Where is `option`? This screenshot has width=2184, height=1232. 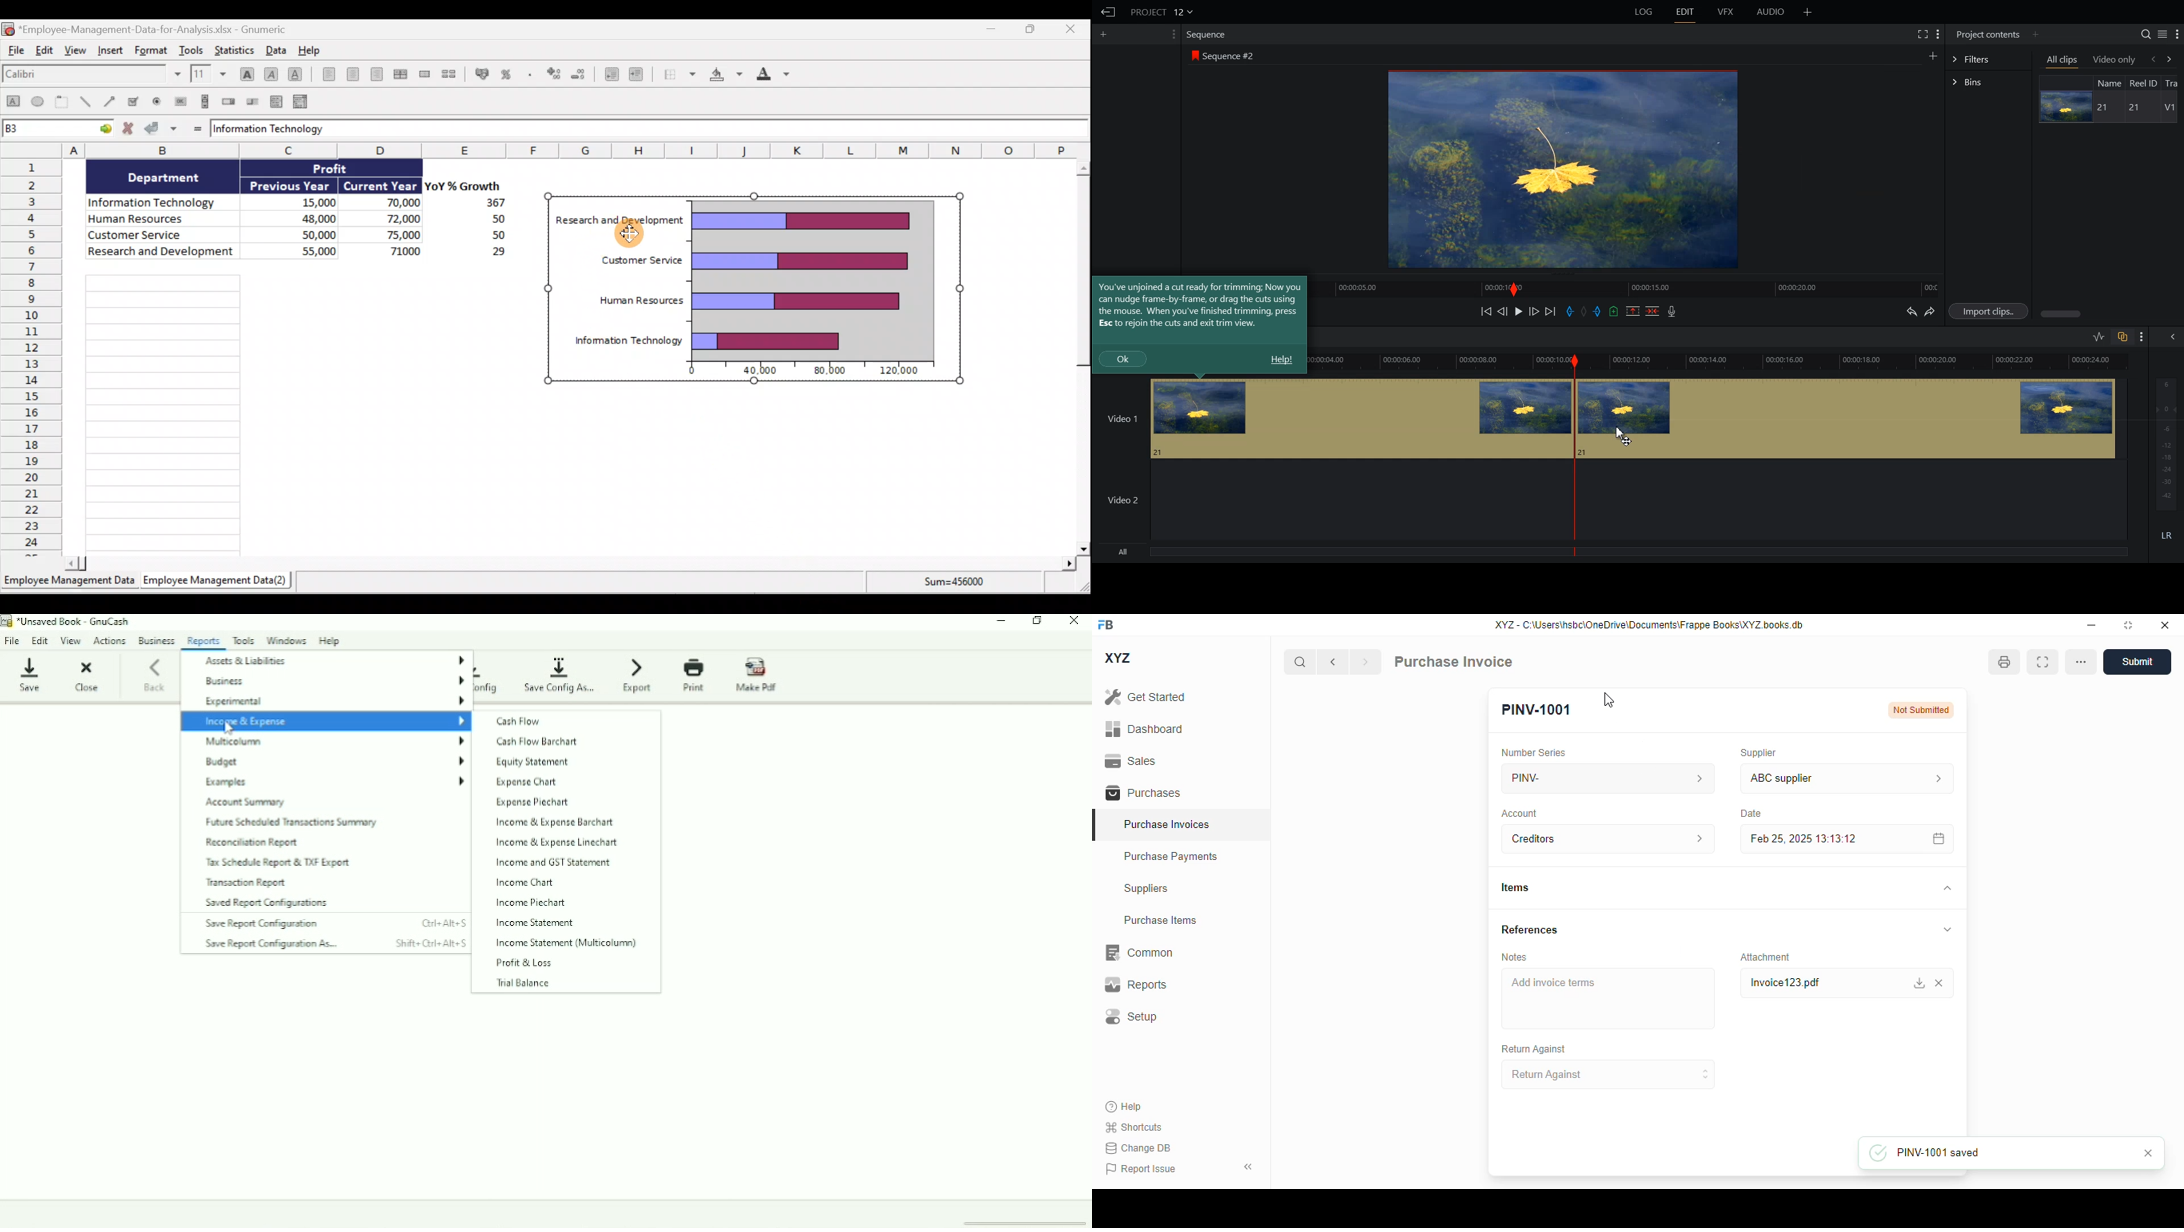 option is located at coordinates (2081, 662).